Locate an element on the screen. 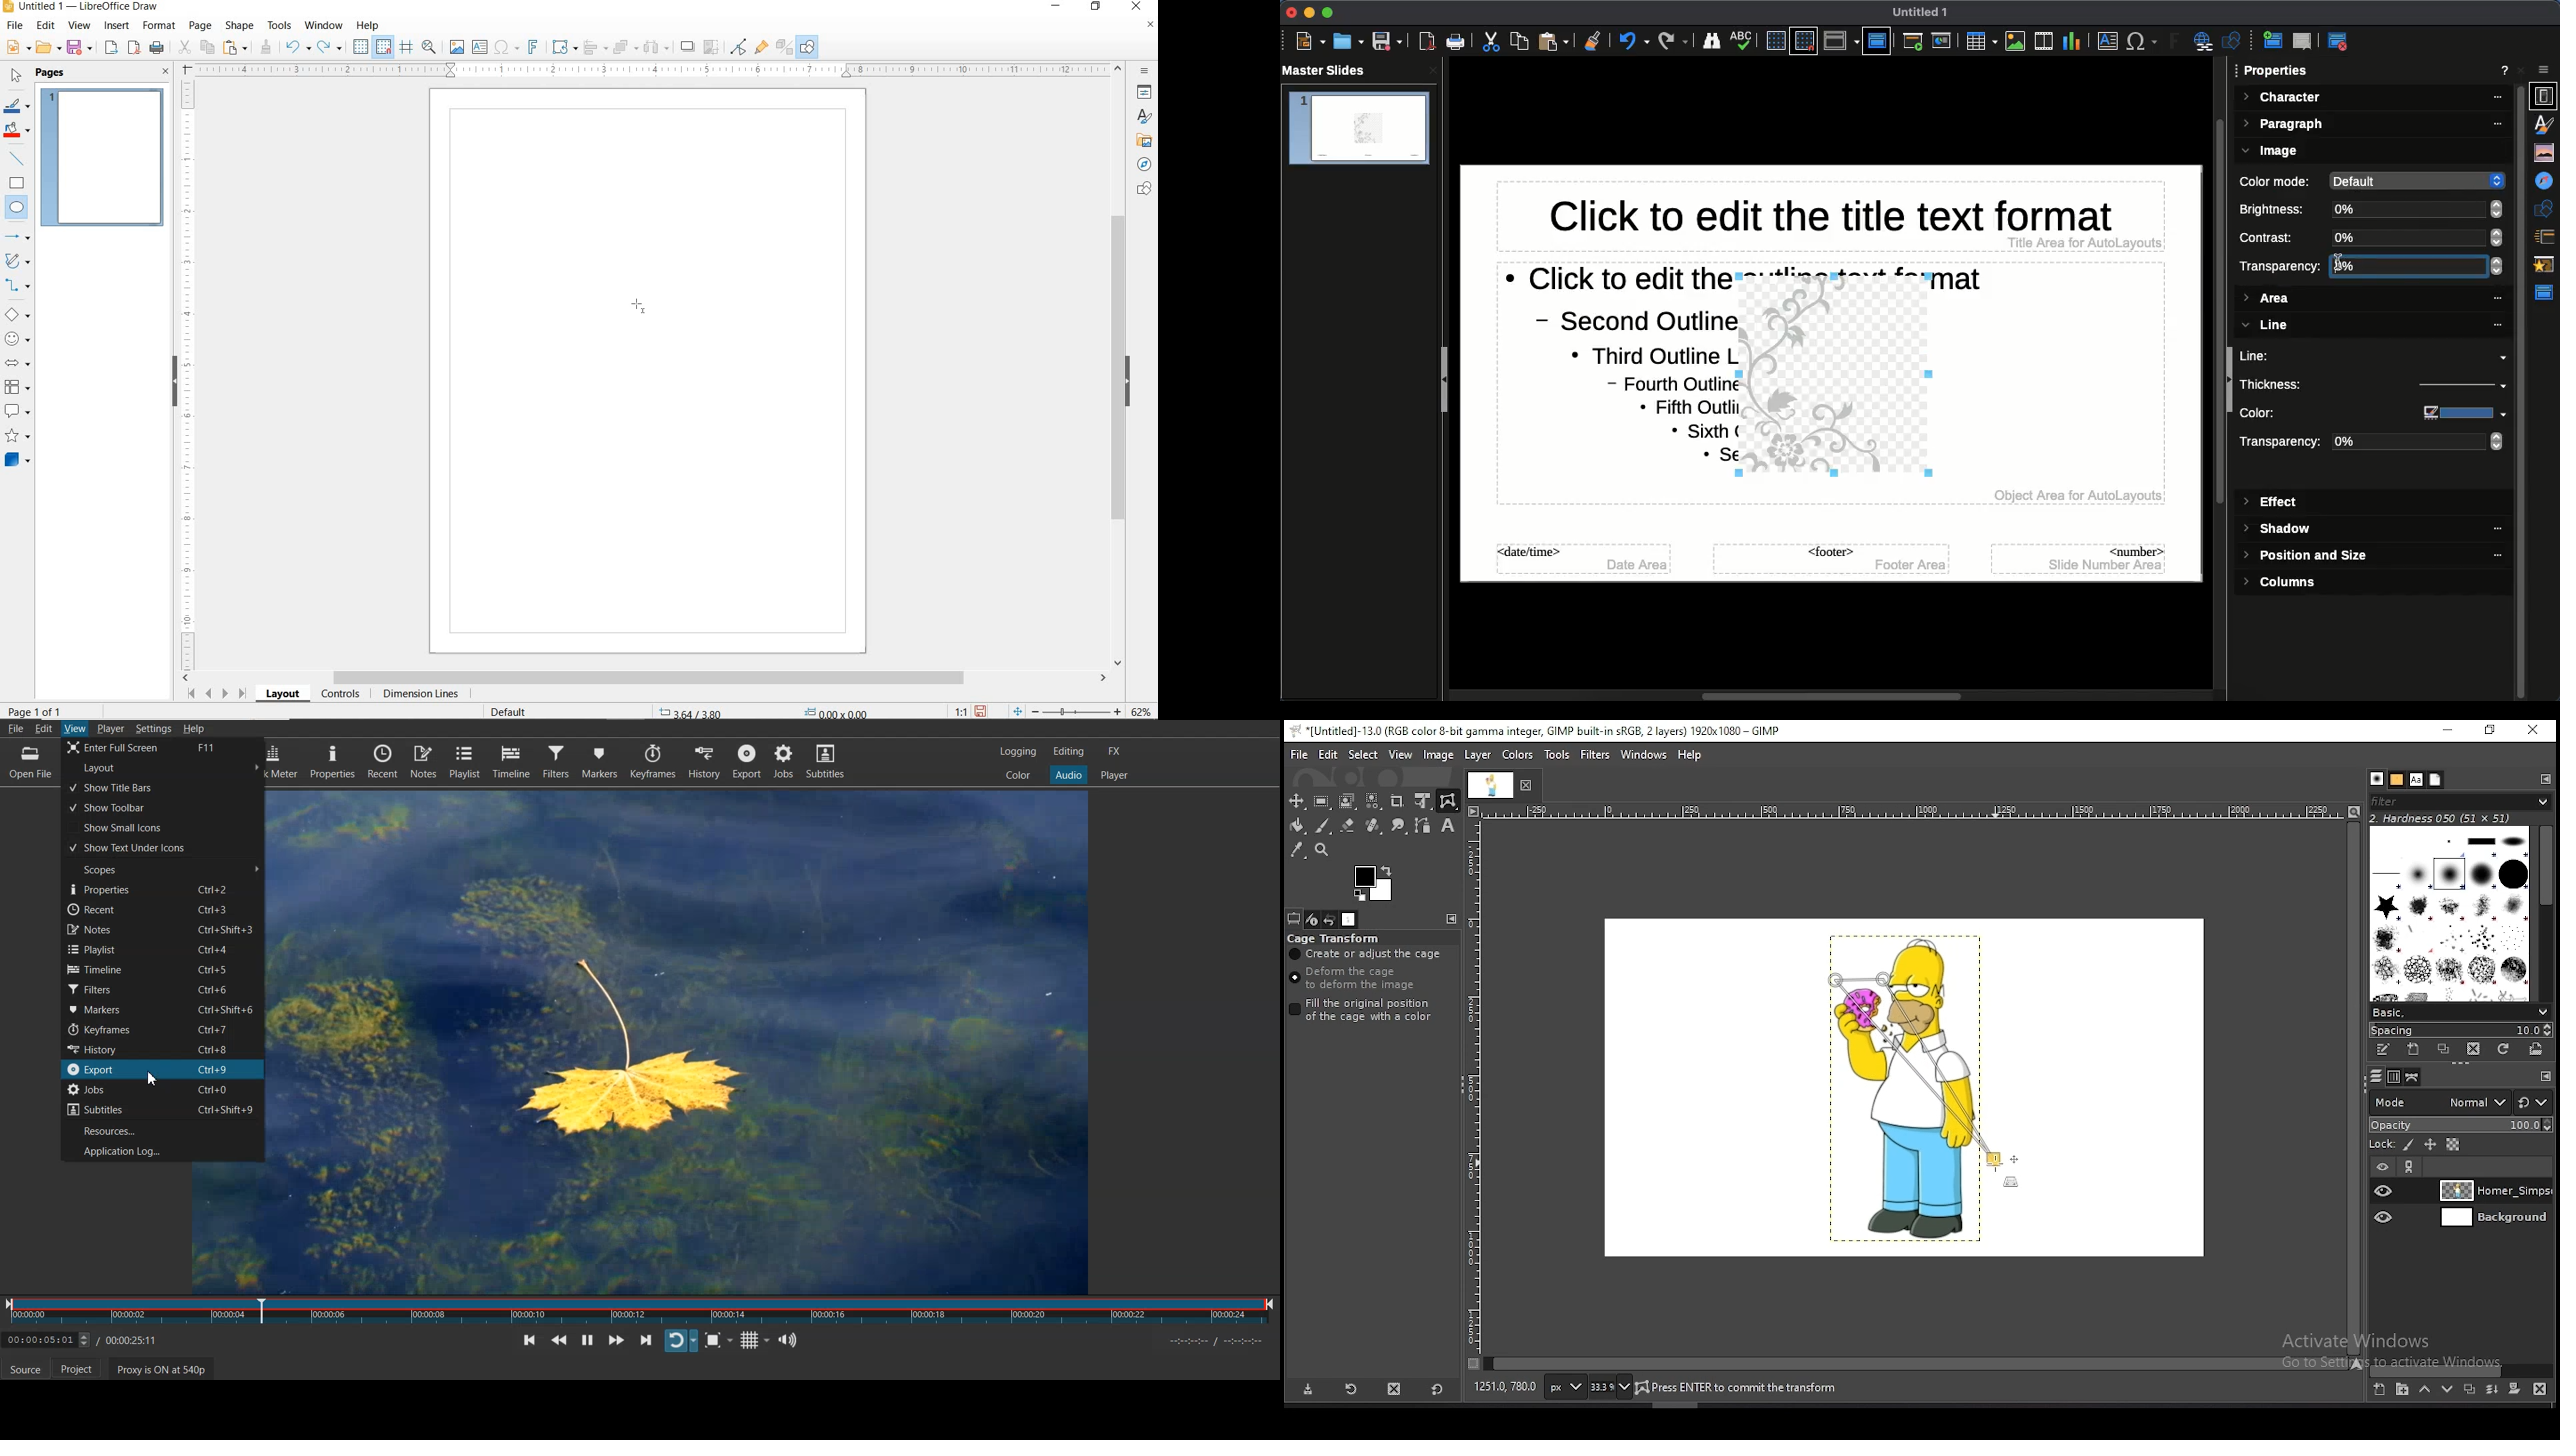 This screenshot has width=2576, height=1456. active cage transform is located at coordinates (1922, 1083).